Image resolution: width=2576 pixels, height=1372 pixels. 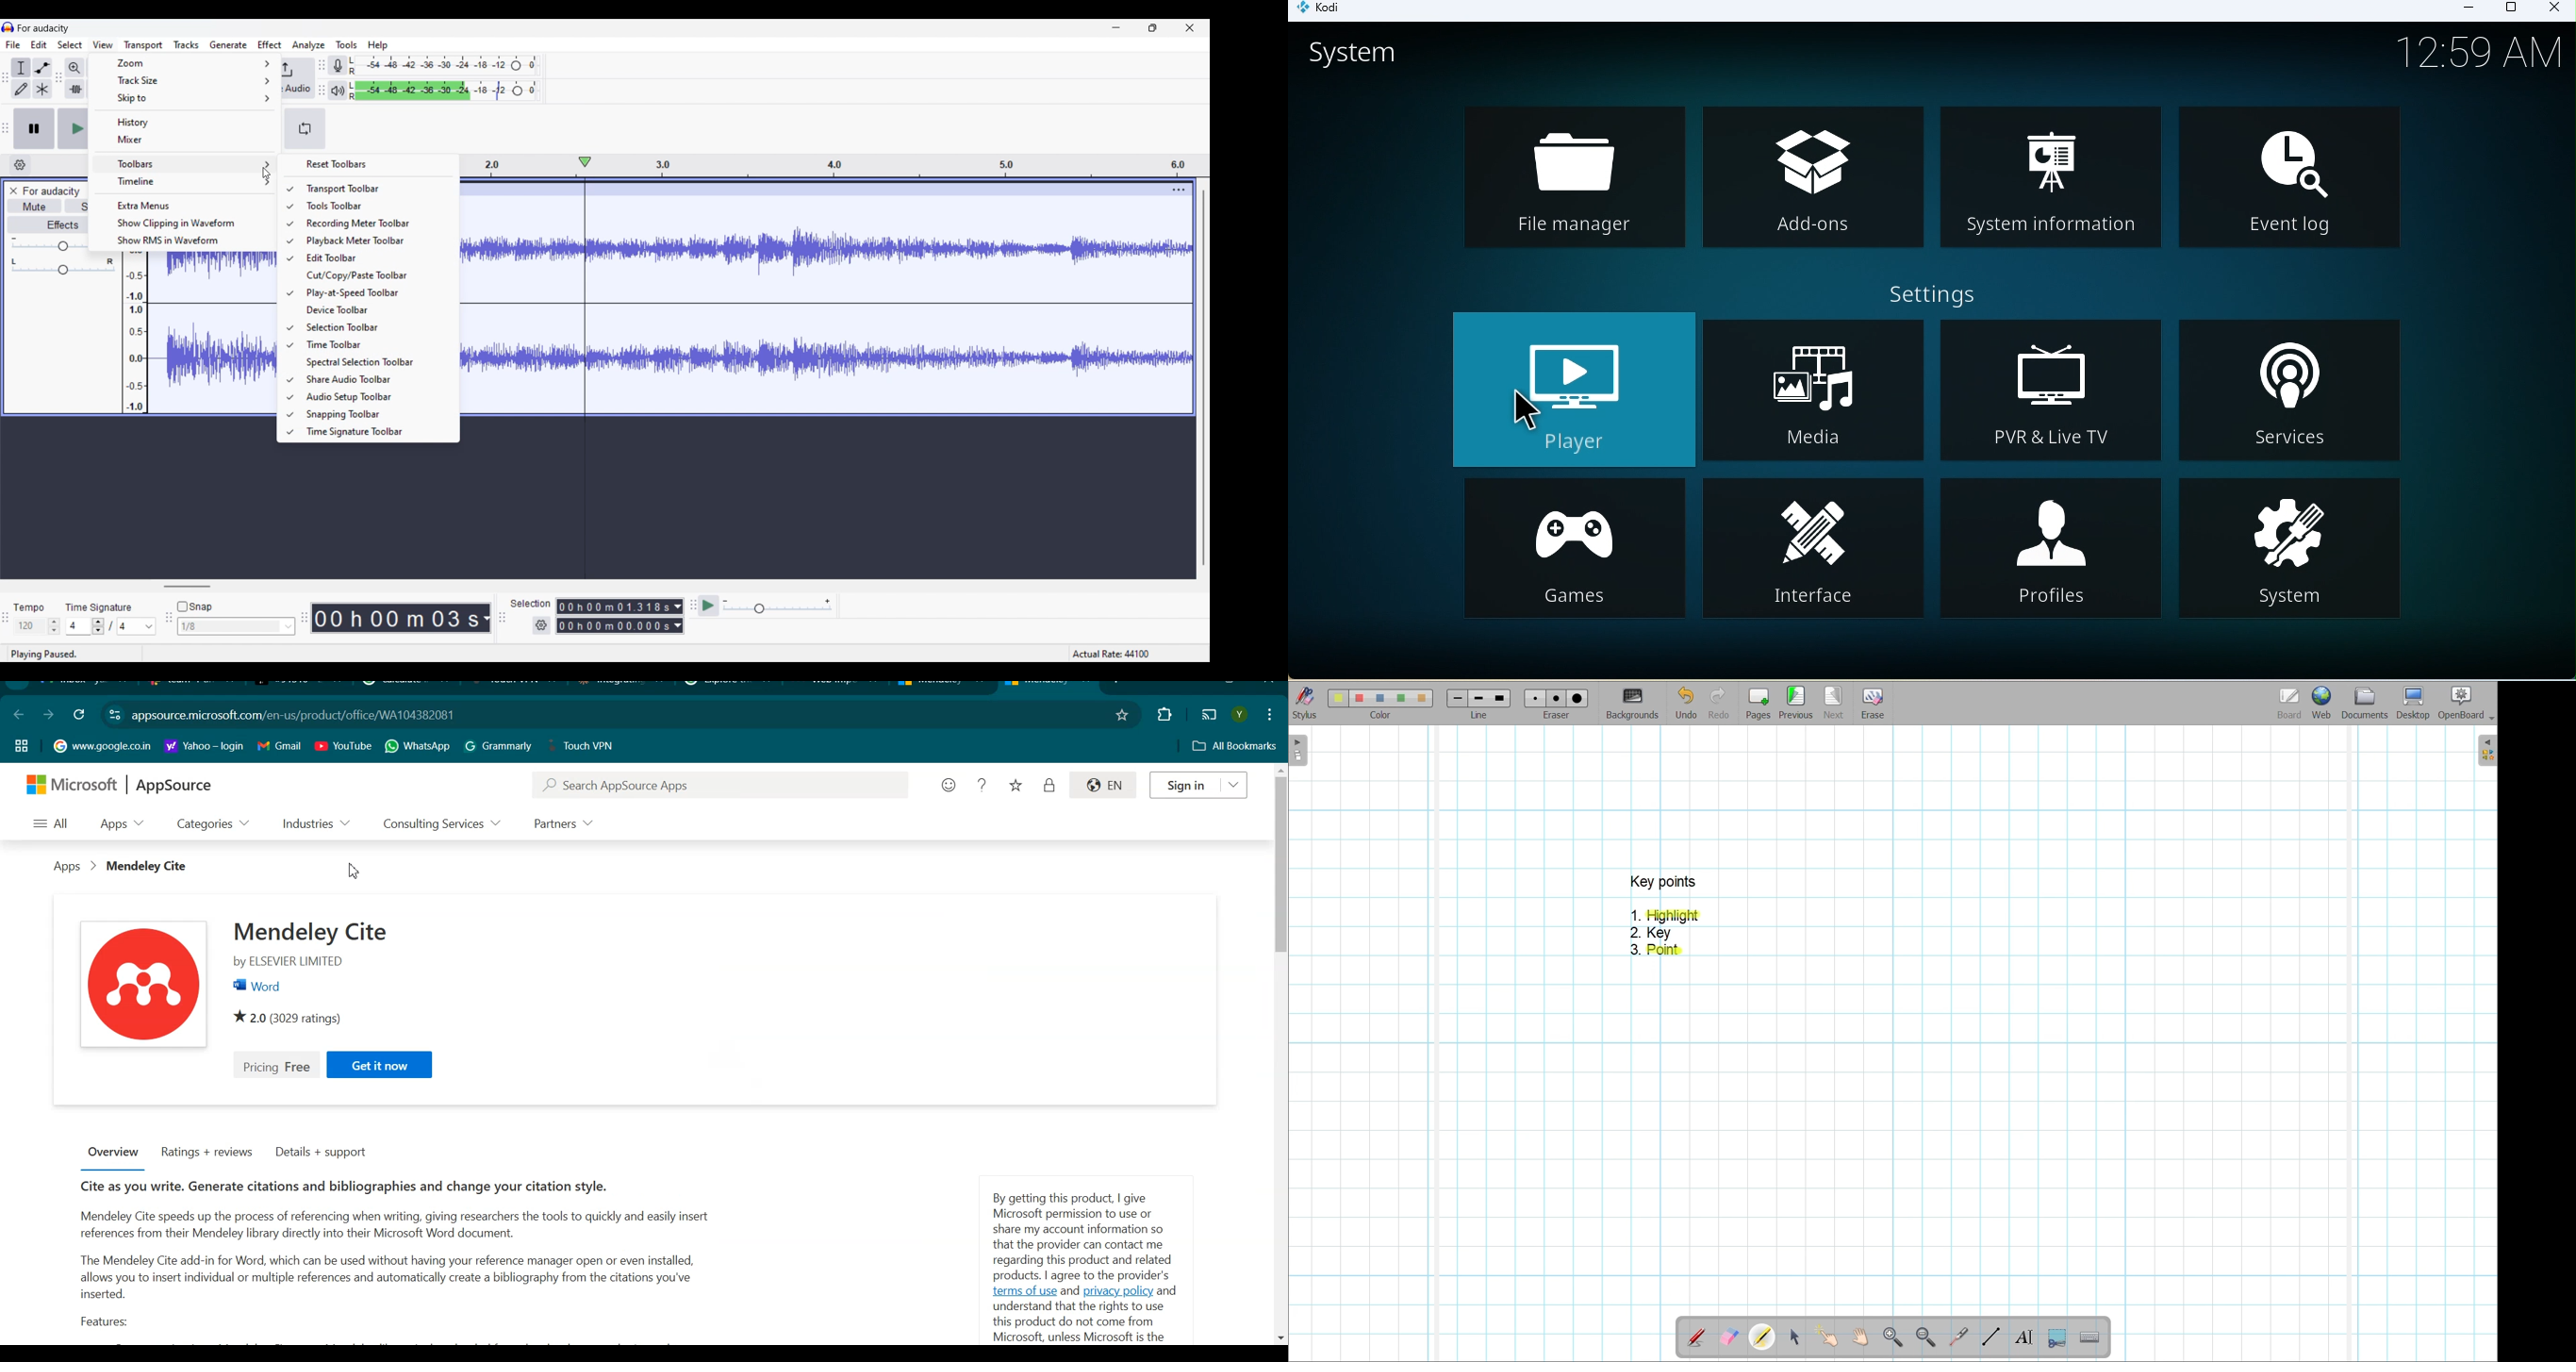 I want to click on Account, so click(x=1242, y=715).